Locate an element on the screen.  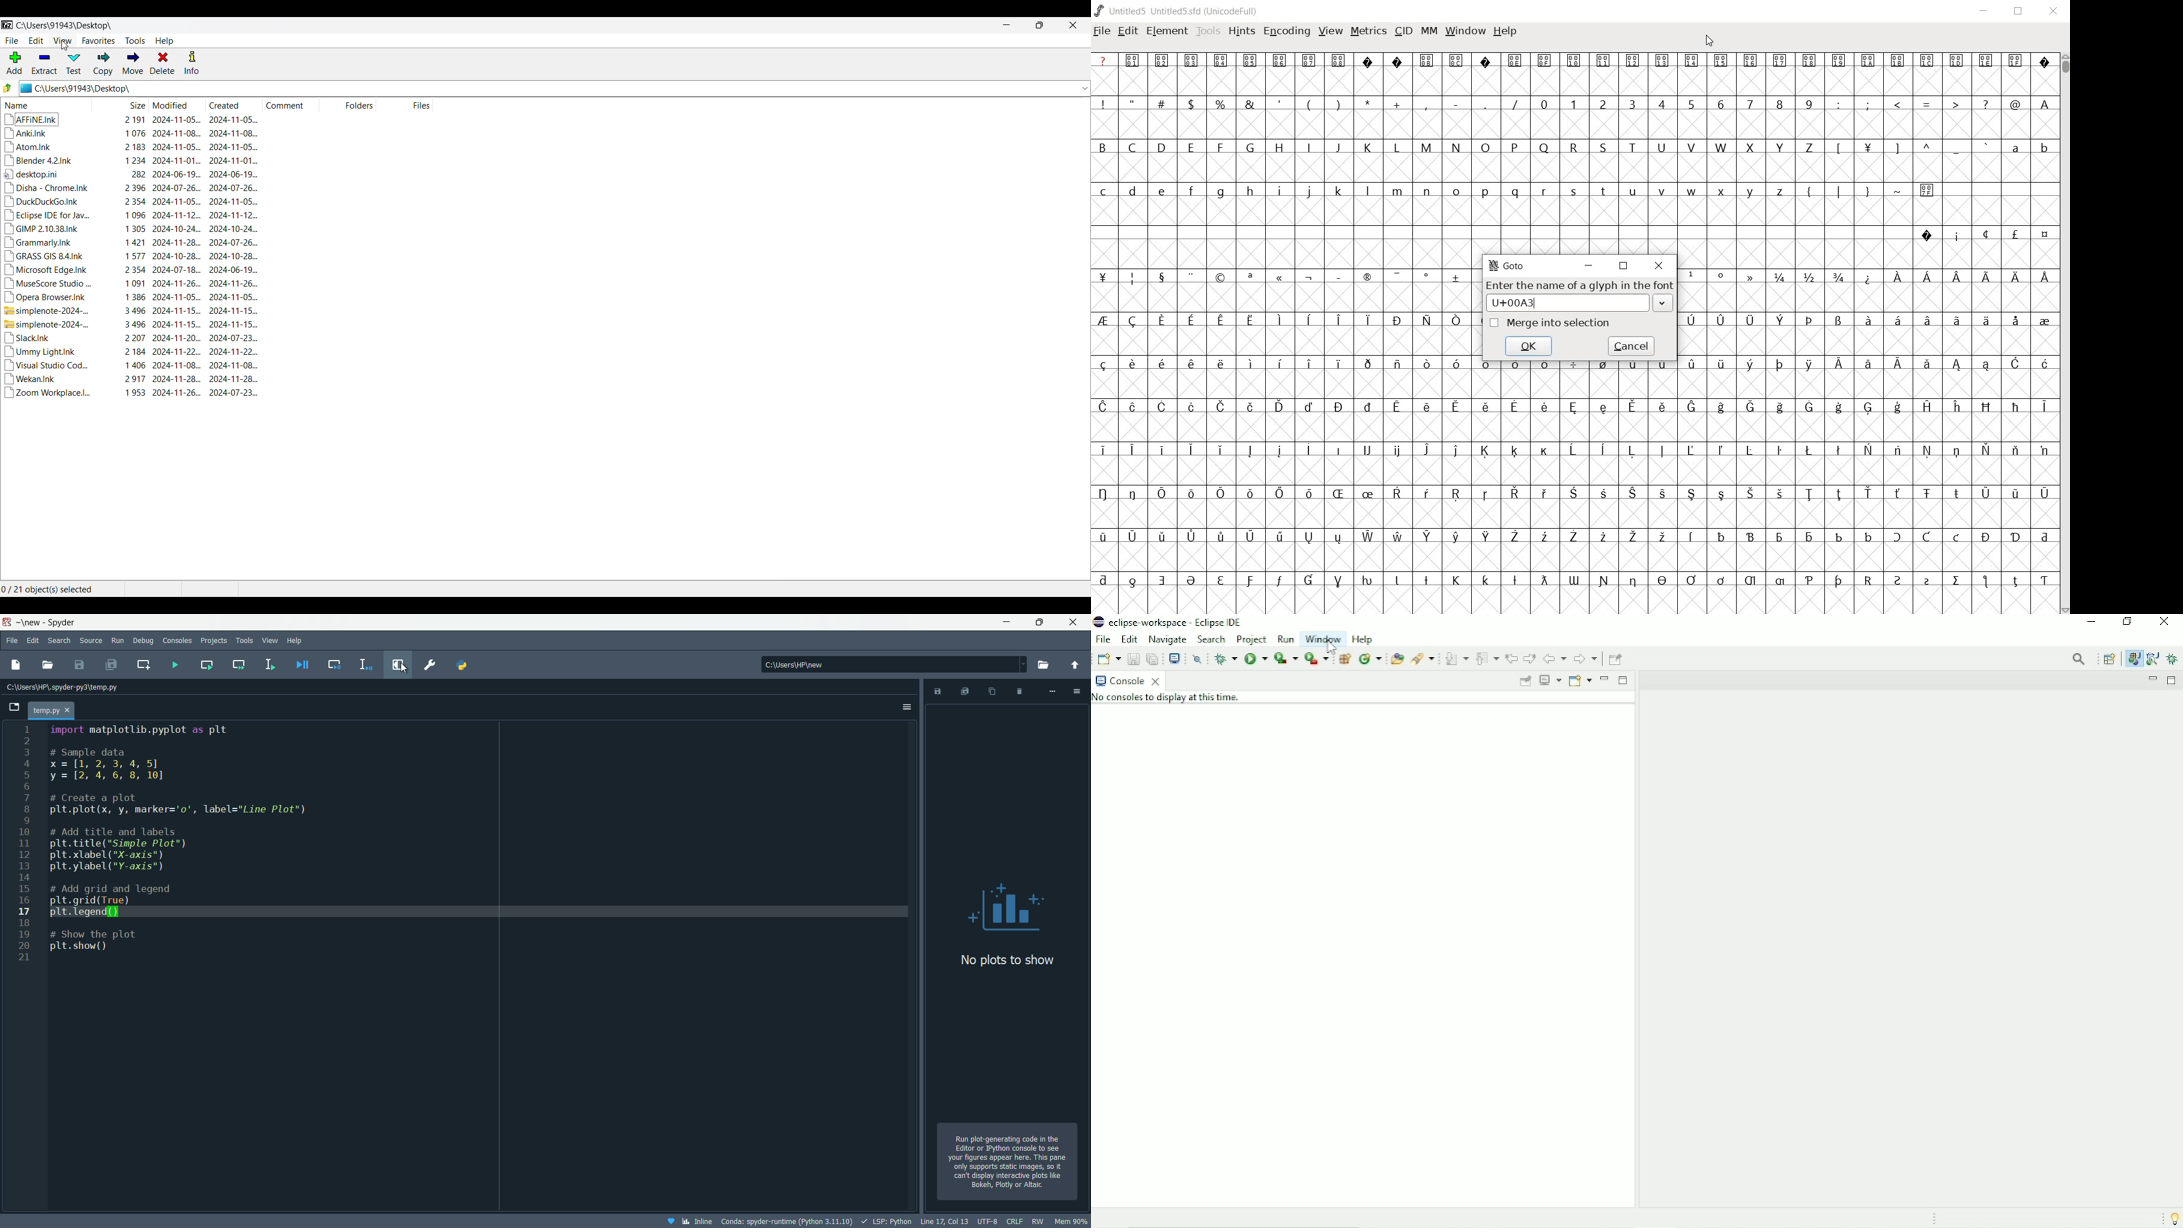
Z is located at coordinates (1810, 148).